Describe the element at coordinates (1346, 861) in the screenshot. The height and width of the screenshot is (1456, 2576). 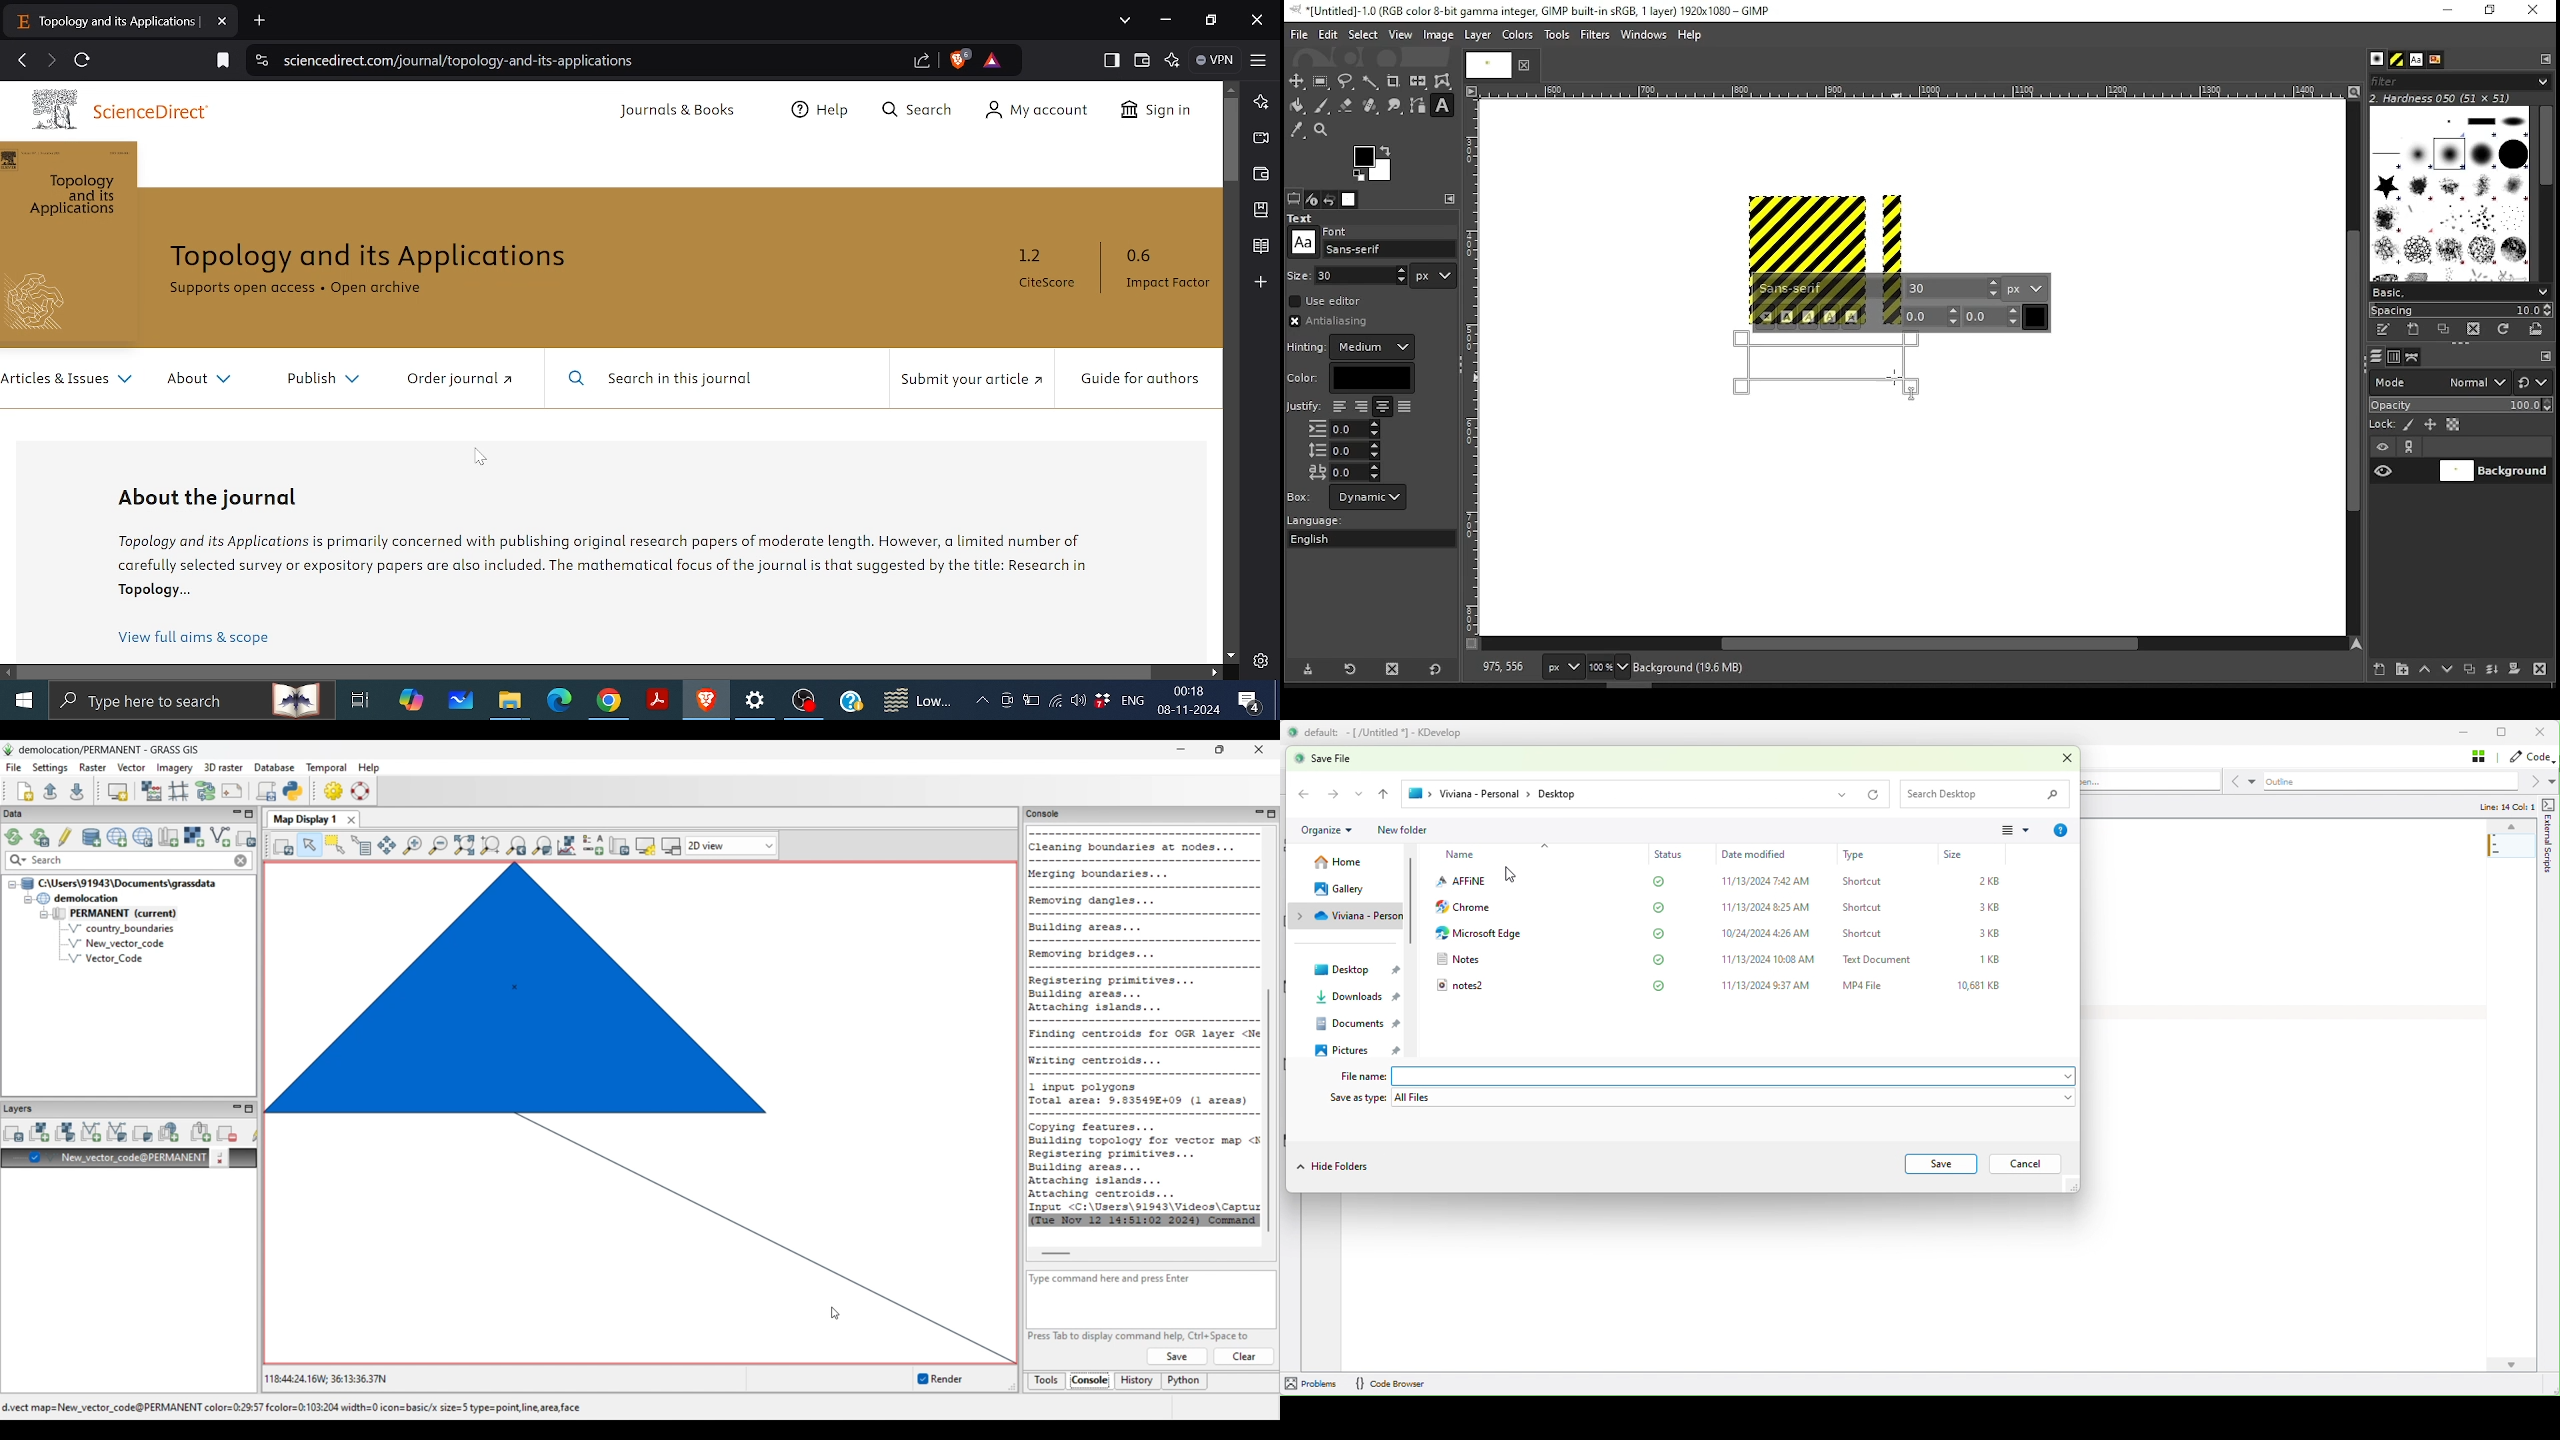
I see `Home` at that location.